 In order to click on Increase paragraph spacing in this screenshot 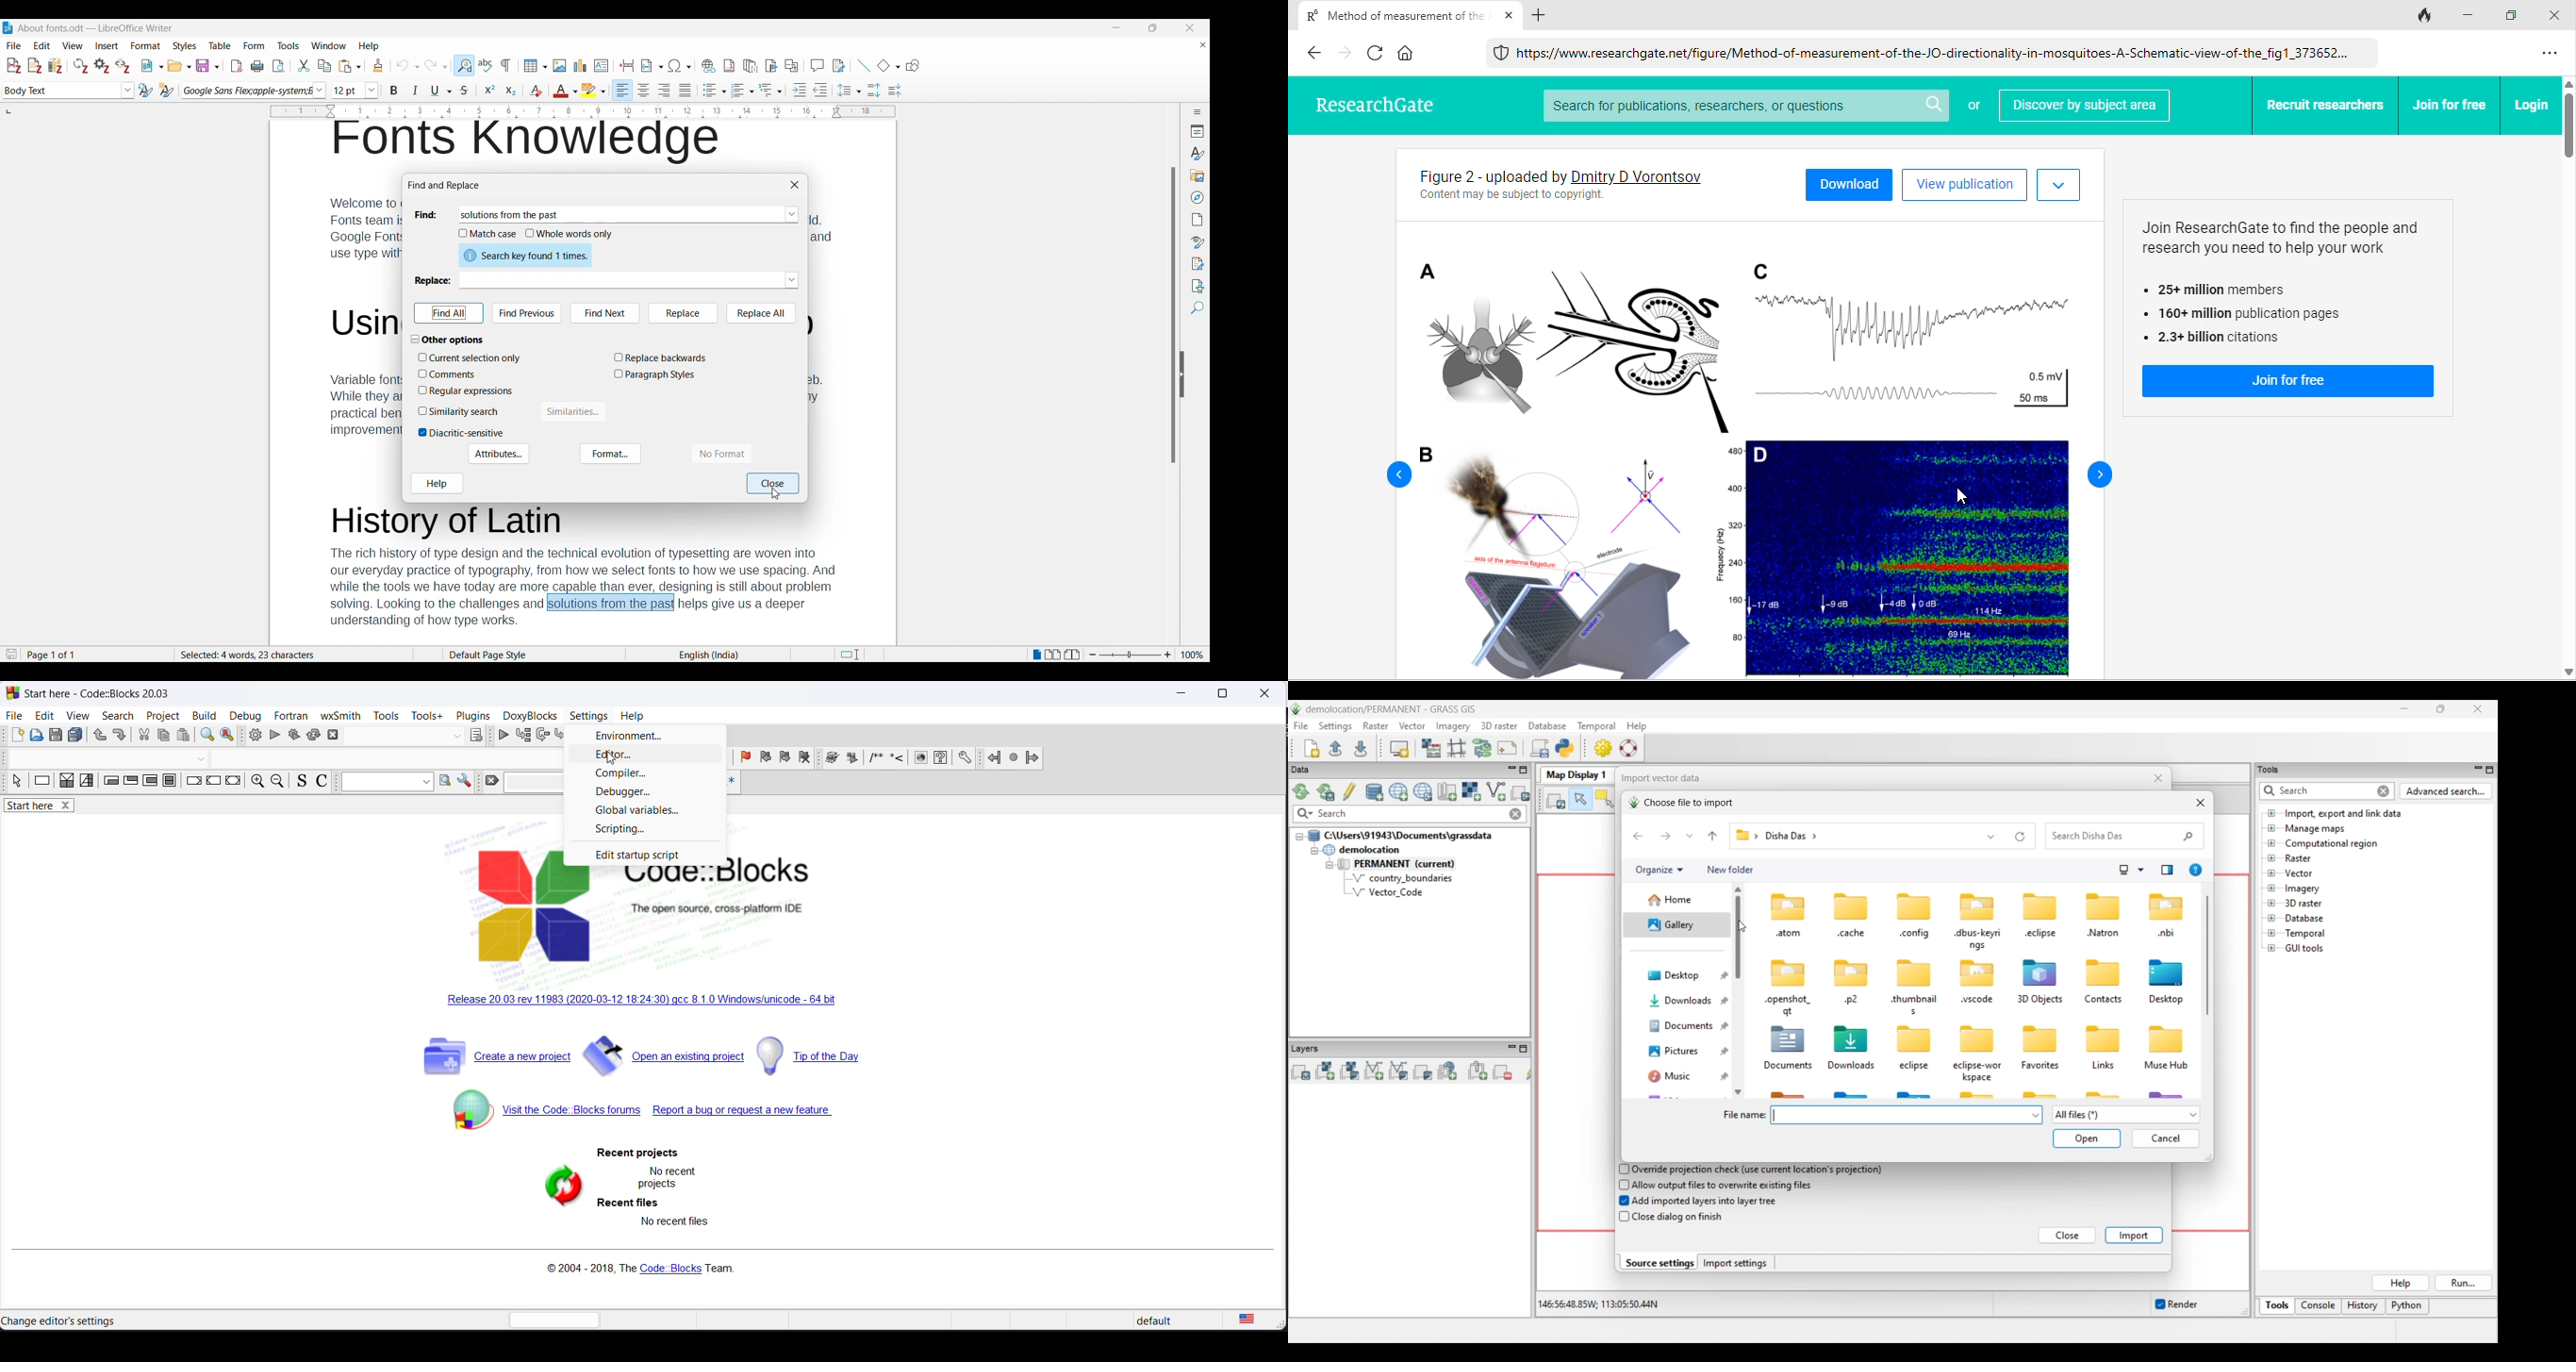, I will do `click(875, 90)`.